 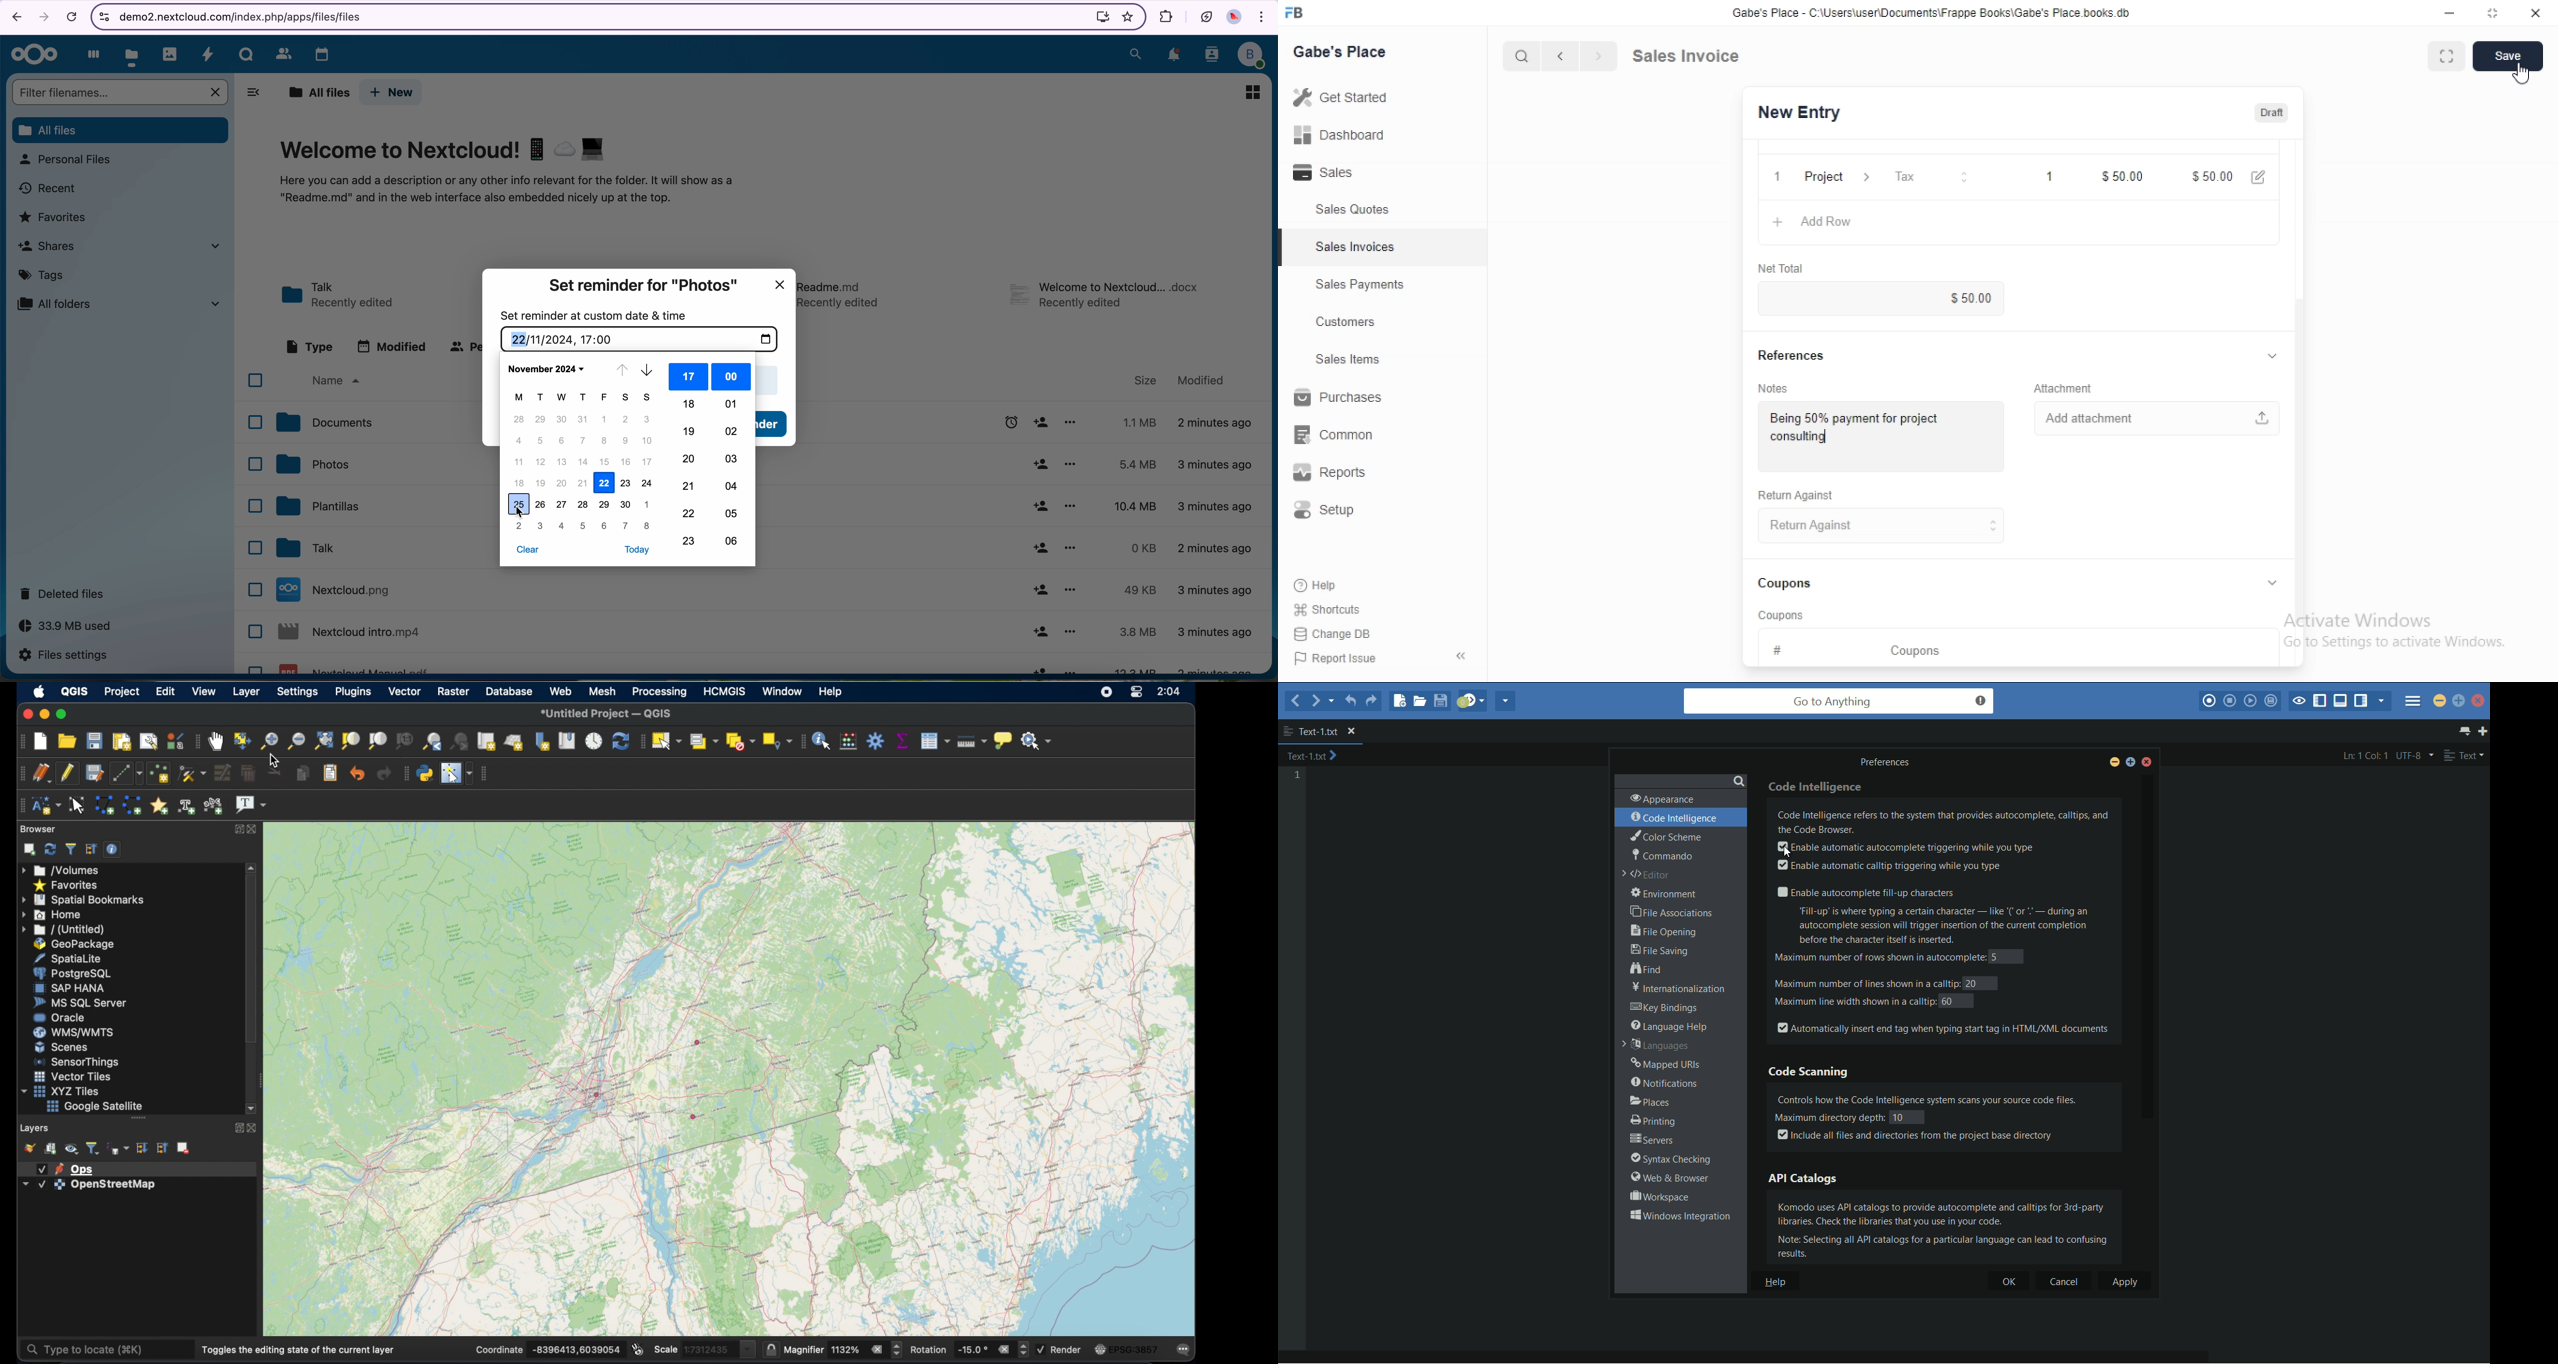 I want to click on database, so click(x=510, y=692).